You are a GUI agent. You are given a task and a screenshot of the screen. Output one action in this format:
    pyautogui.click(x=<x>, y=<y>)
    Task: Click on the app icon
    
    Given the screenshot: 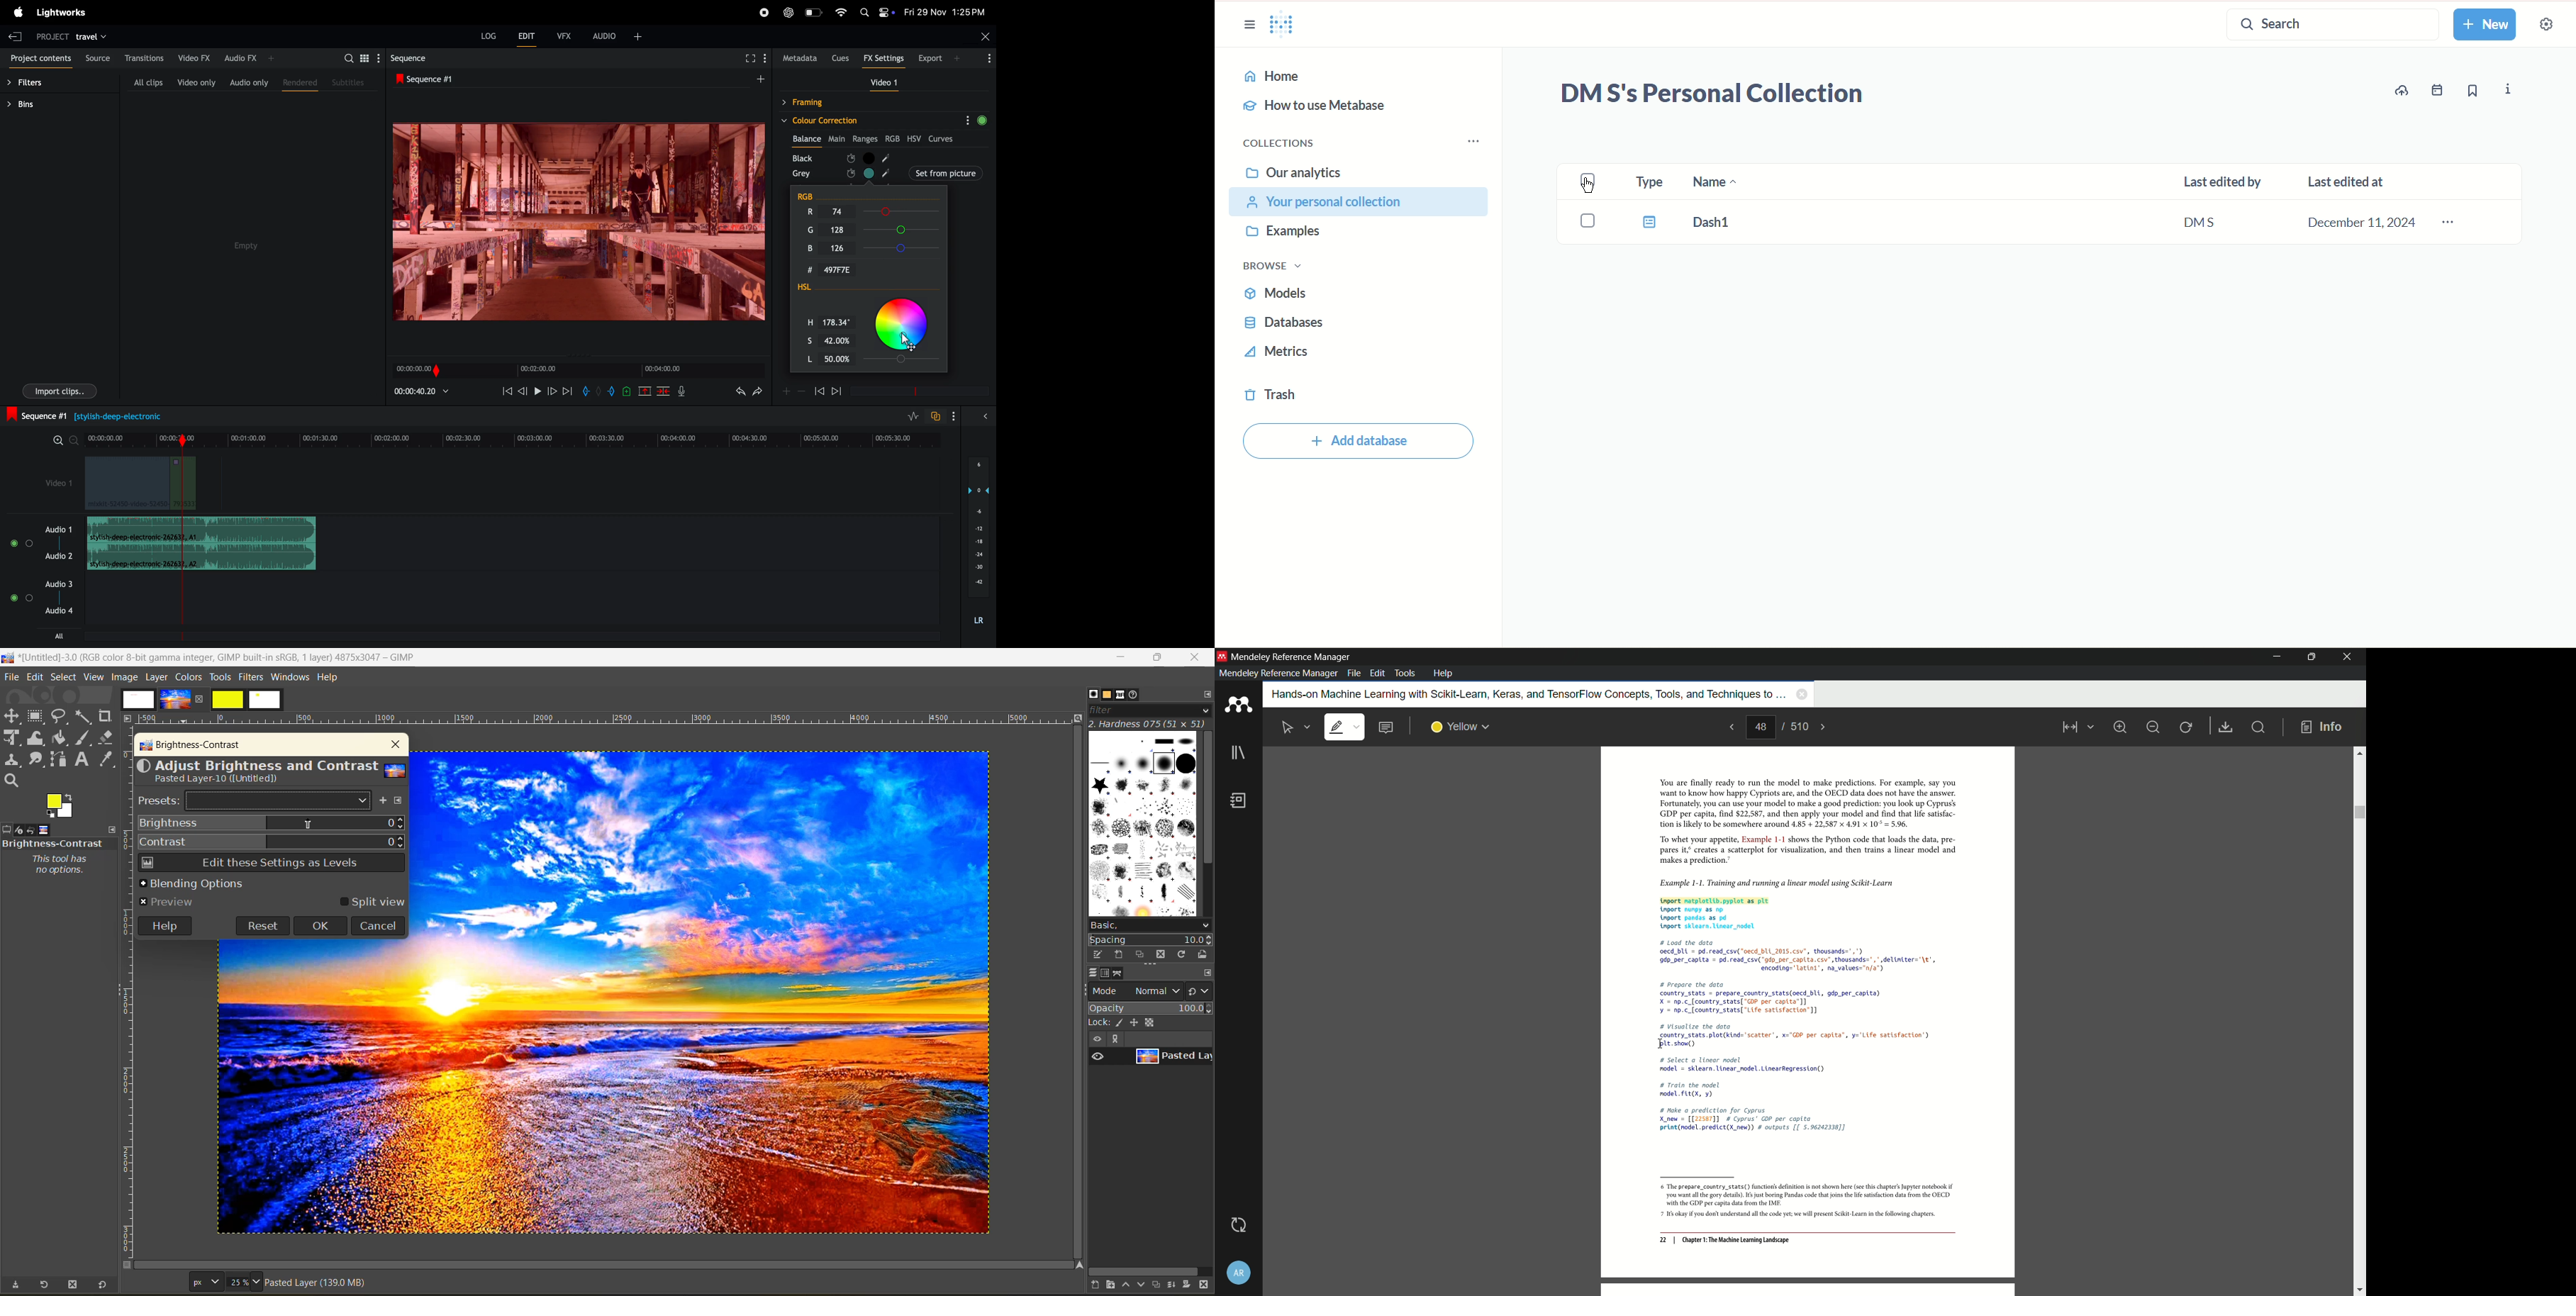 What is the action you would take?
    pyautogui.click(x=1222, y=656)
    